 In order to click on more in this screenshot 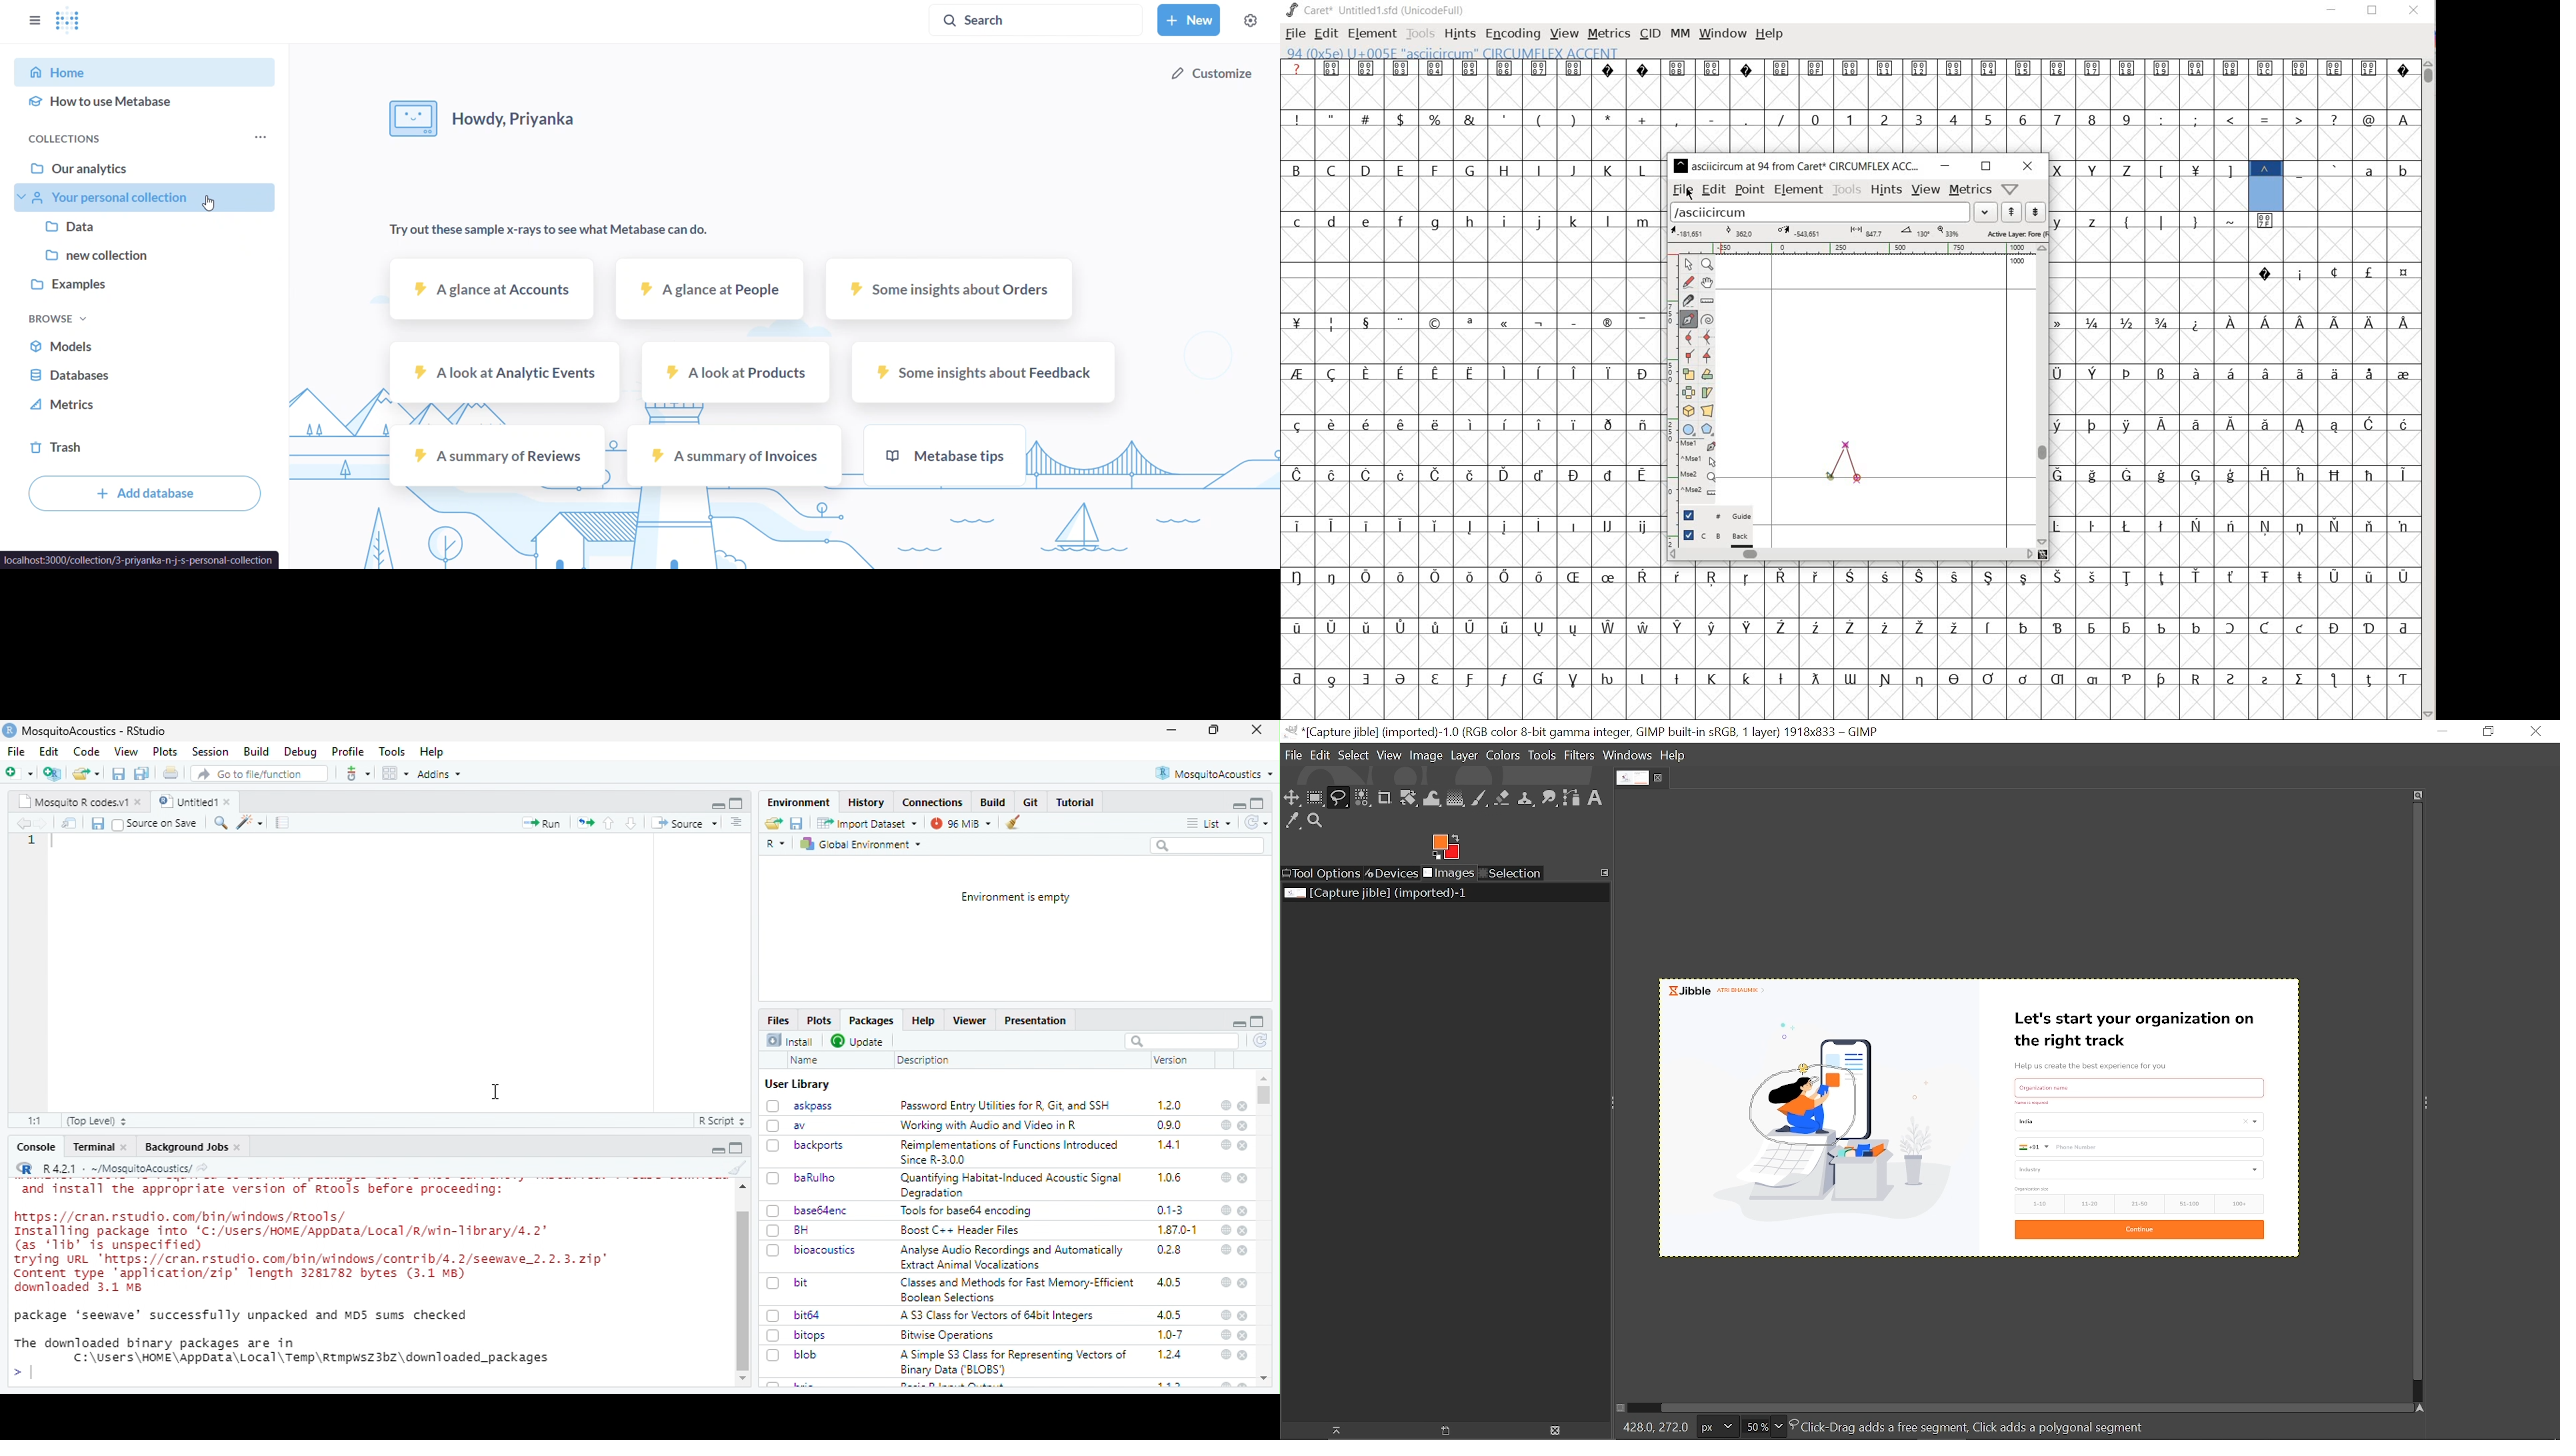, I will do `click(261, 139)`.